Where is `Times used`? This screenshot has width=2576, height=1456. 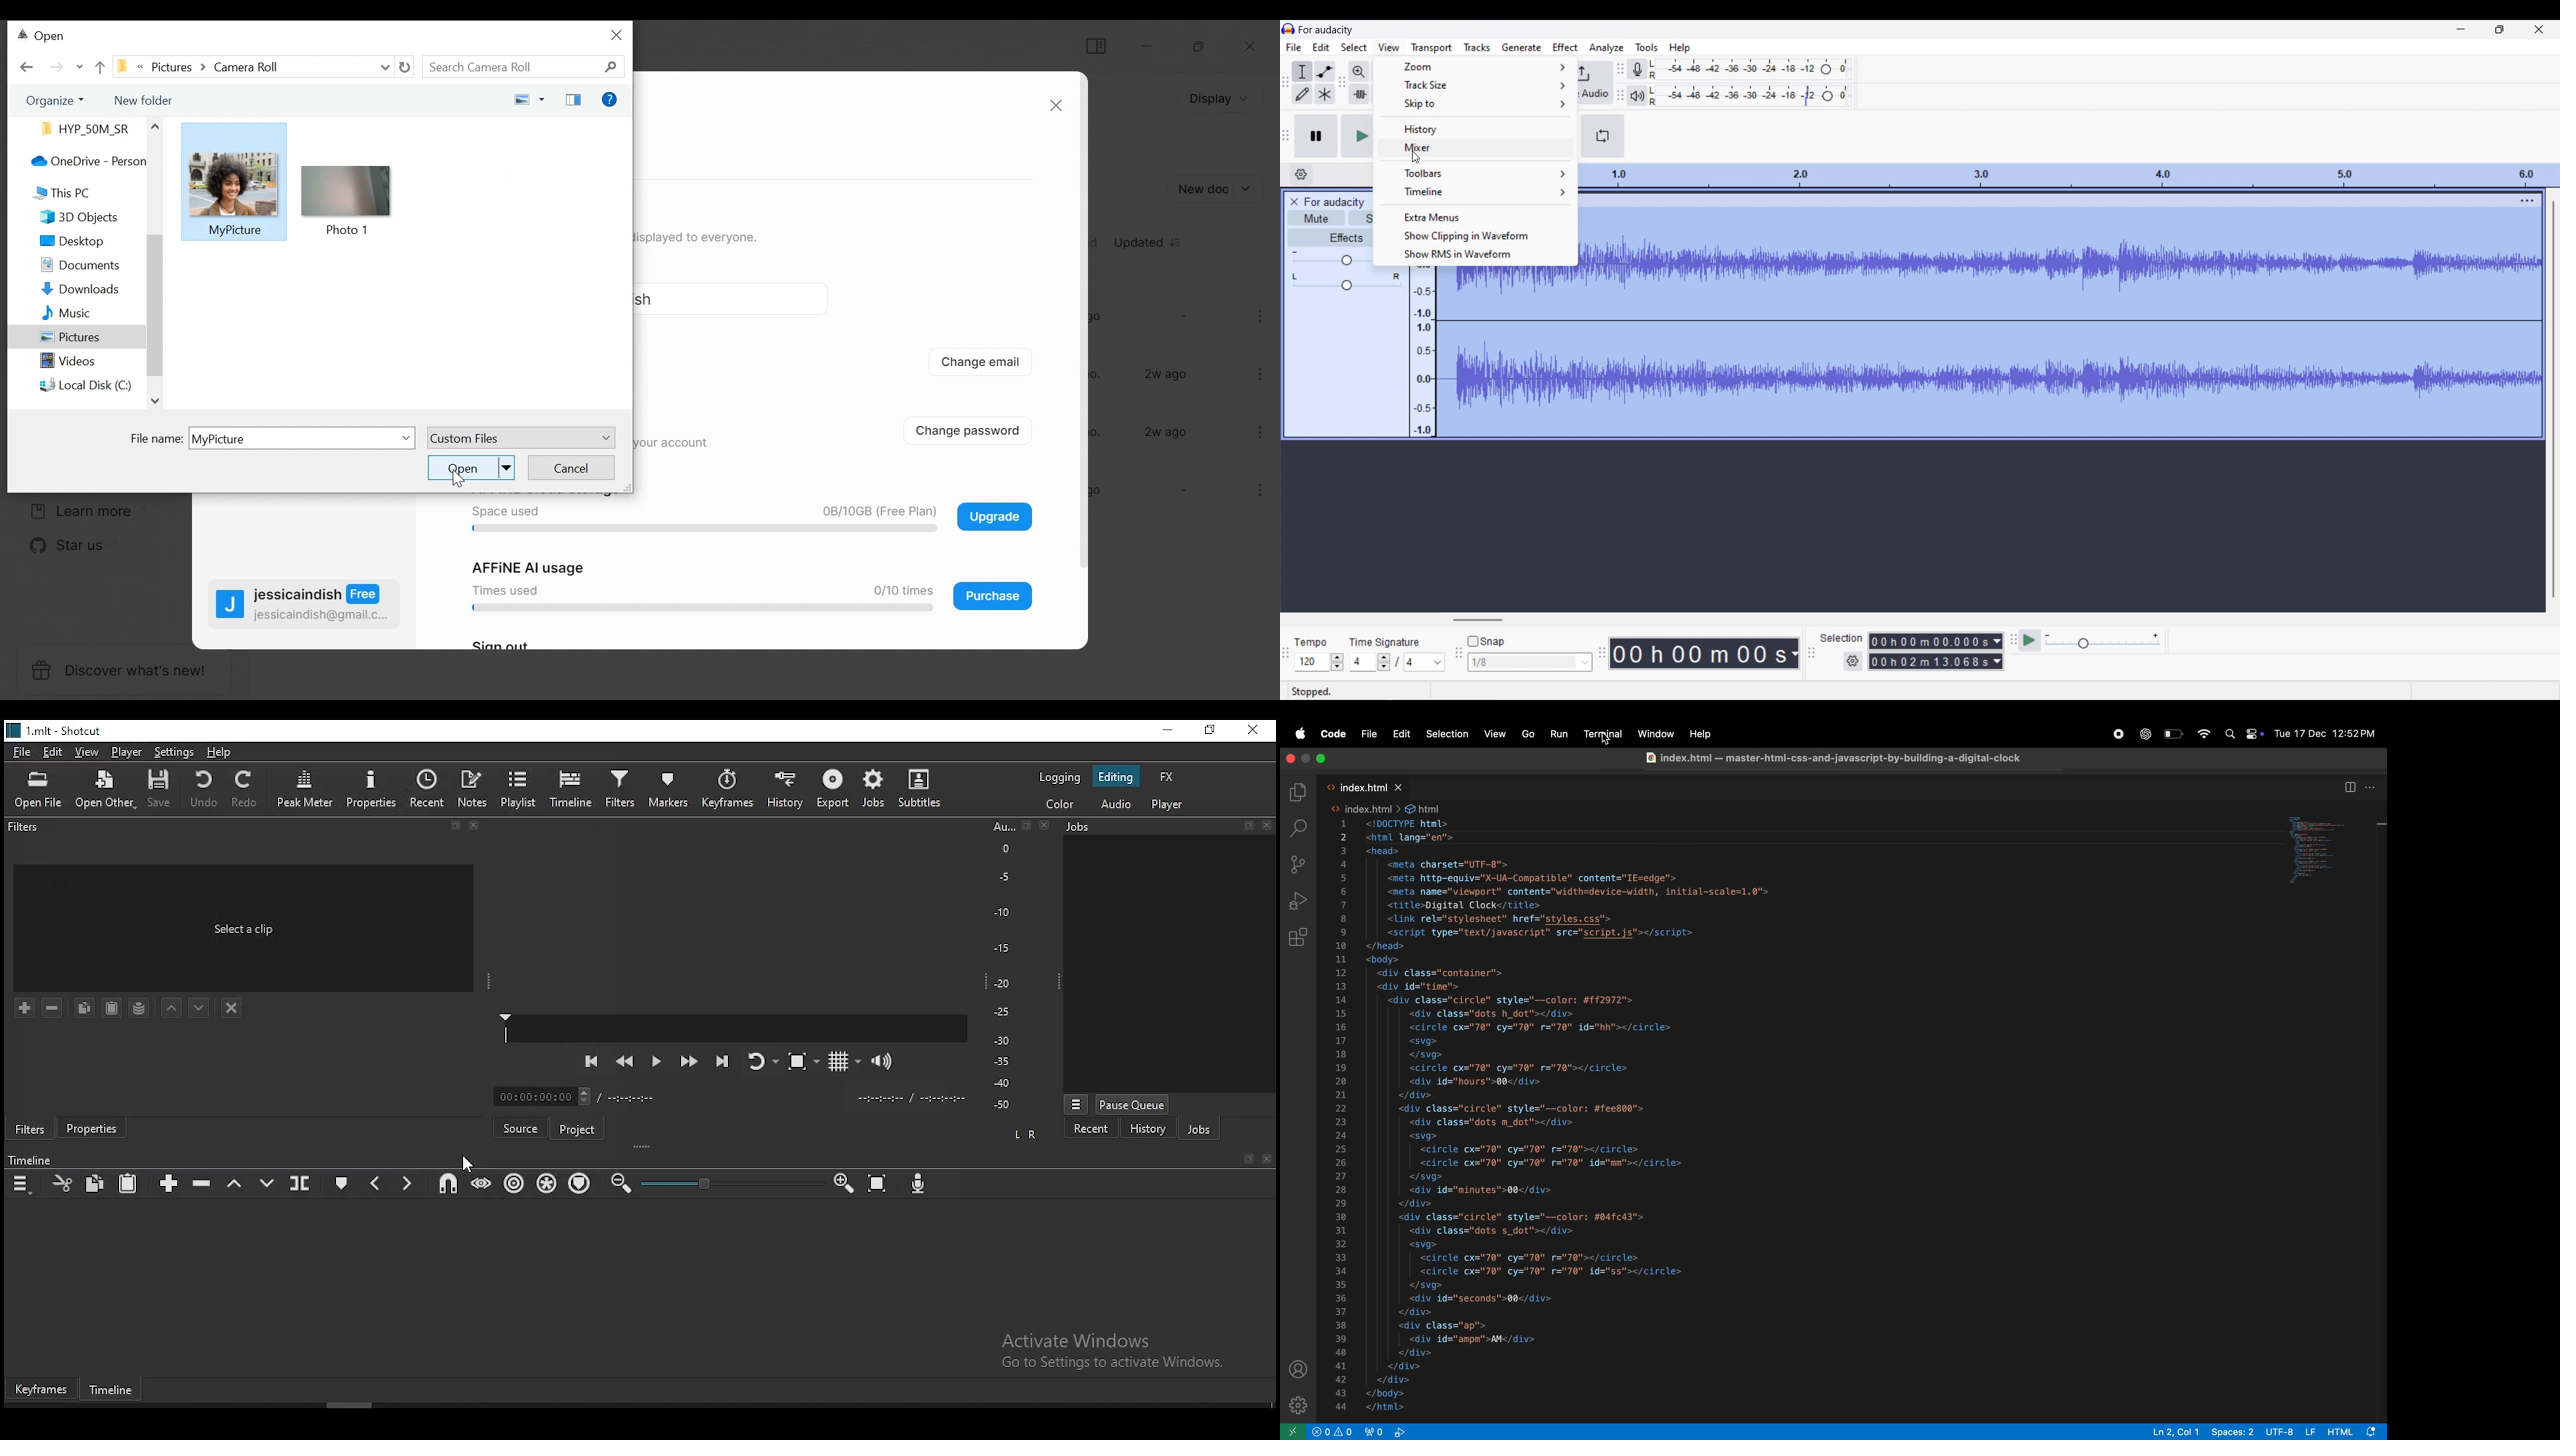 Times used is located at coordinates (502, 589).